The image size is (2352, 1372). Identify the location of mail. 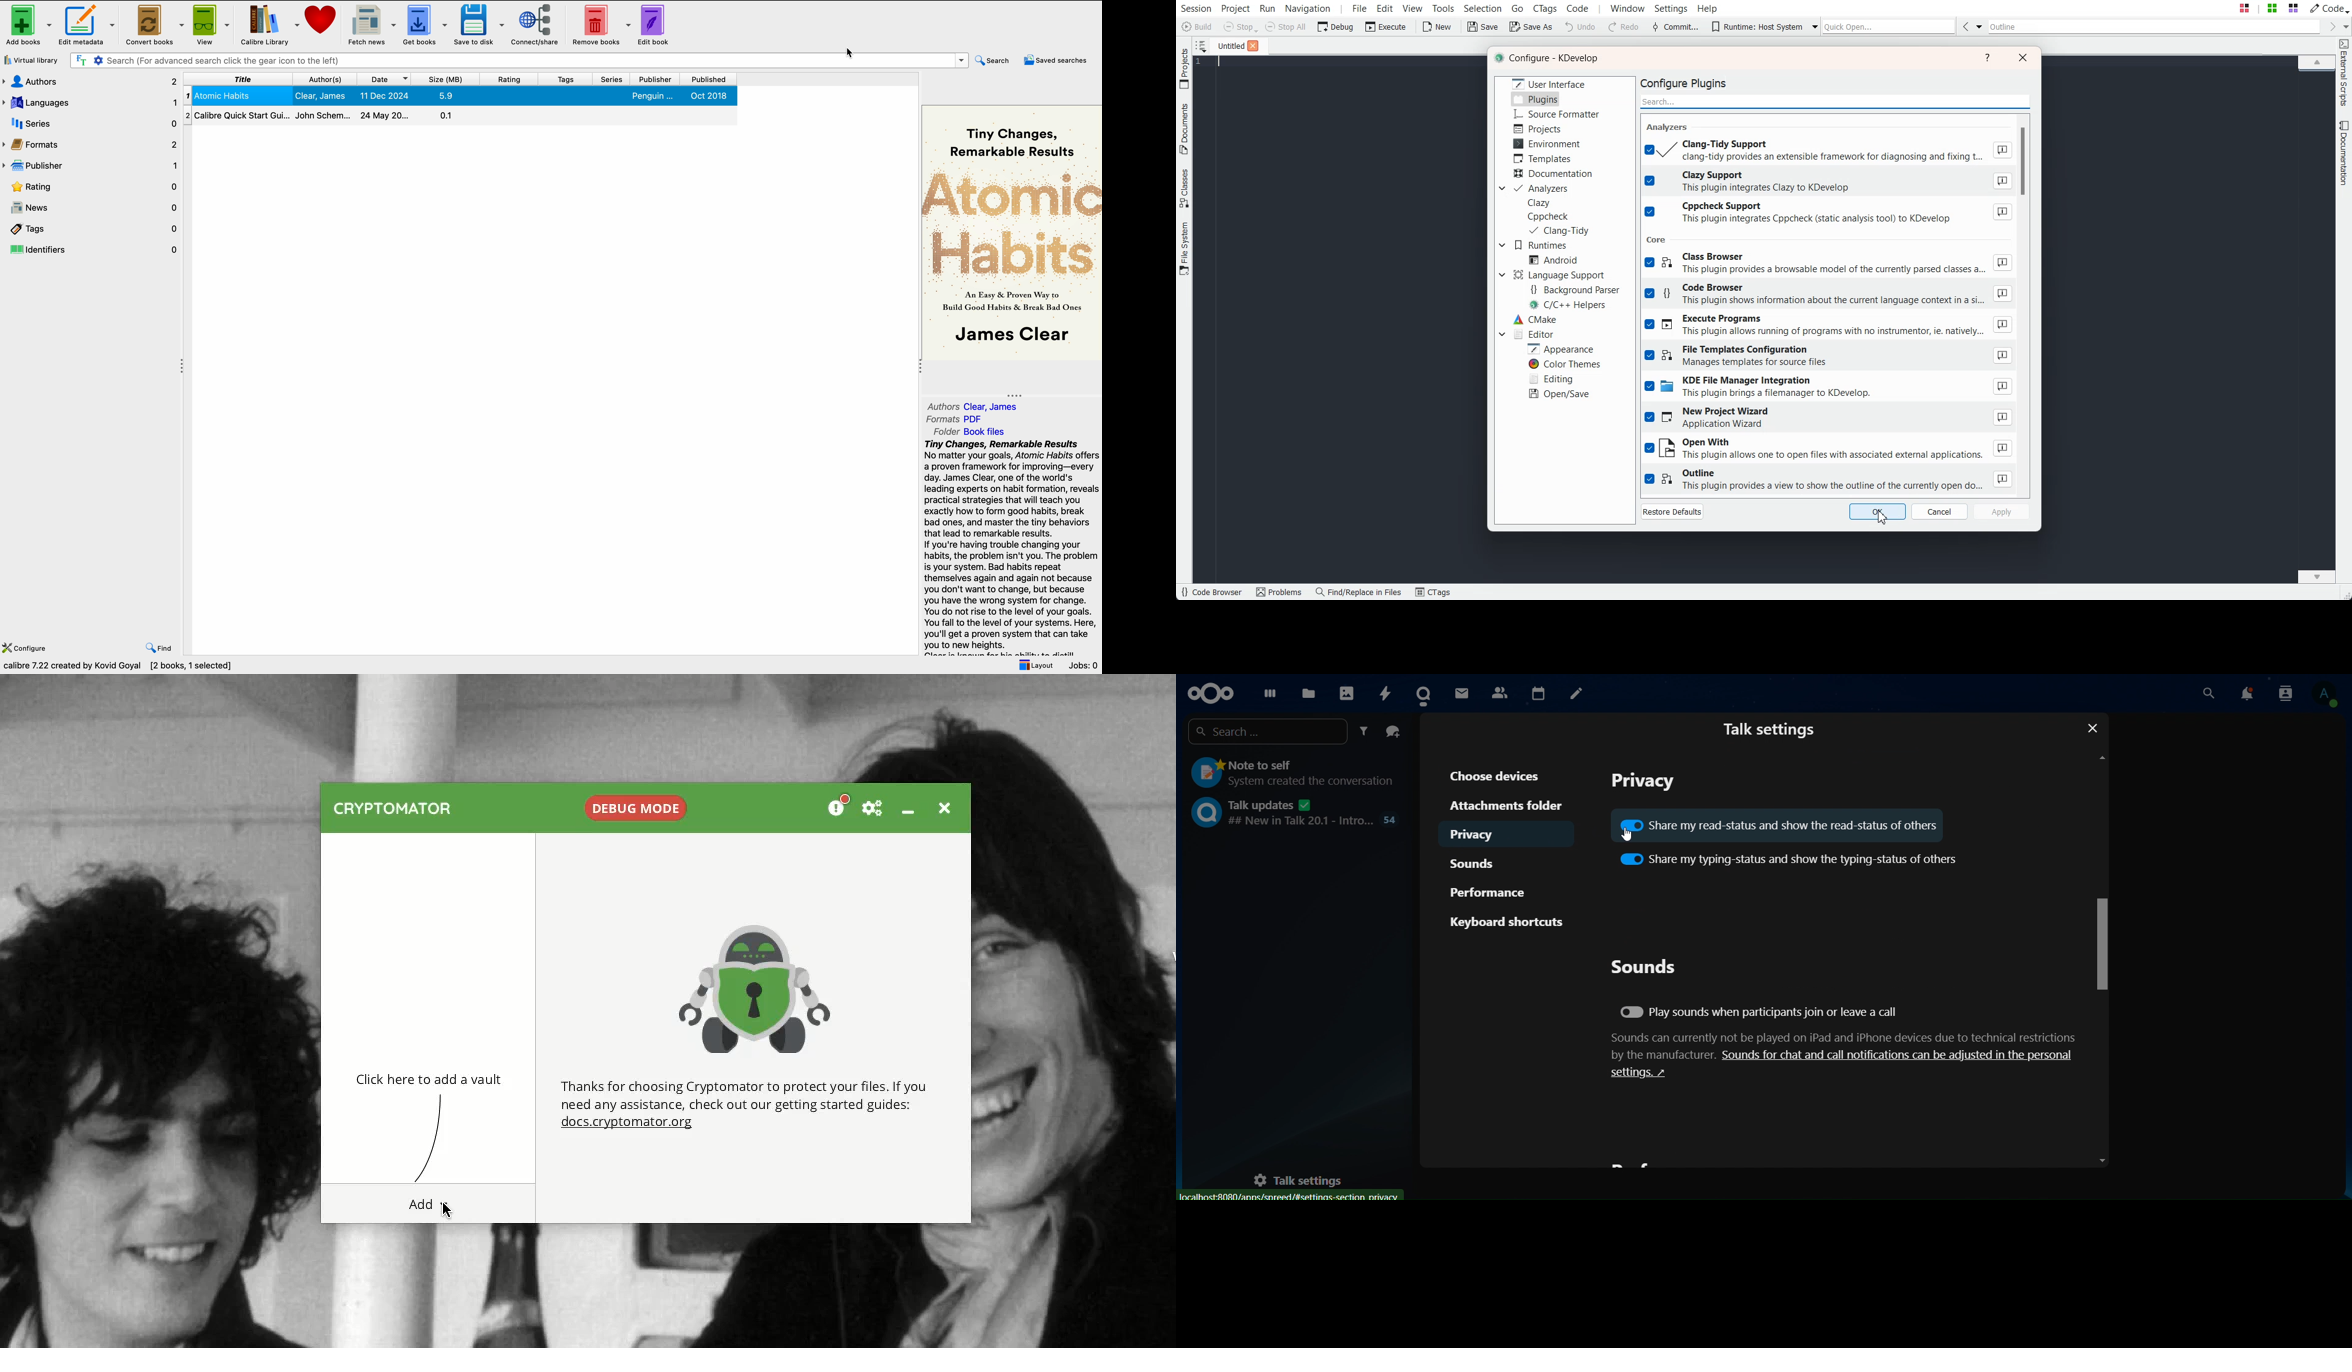
(1463, 692).